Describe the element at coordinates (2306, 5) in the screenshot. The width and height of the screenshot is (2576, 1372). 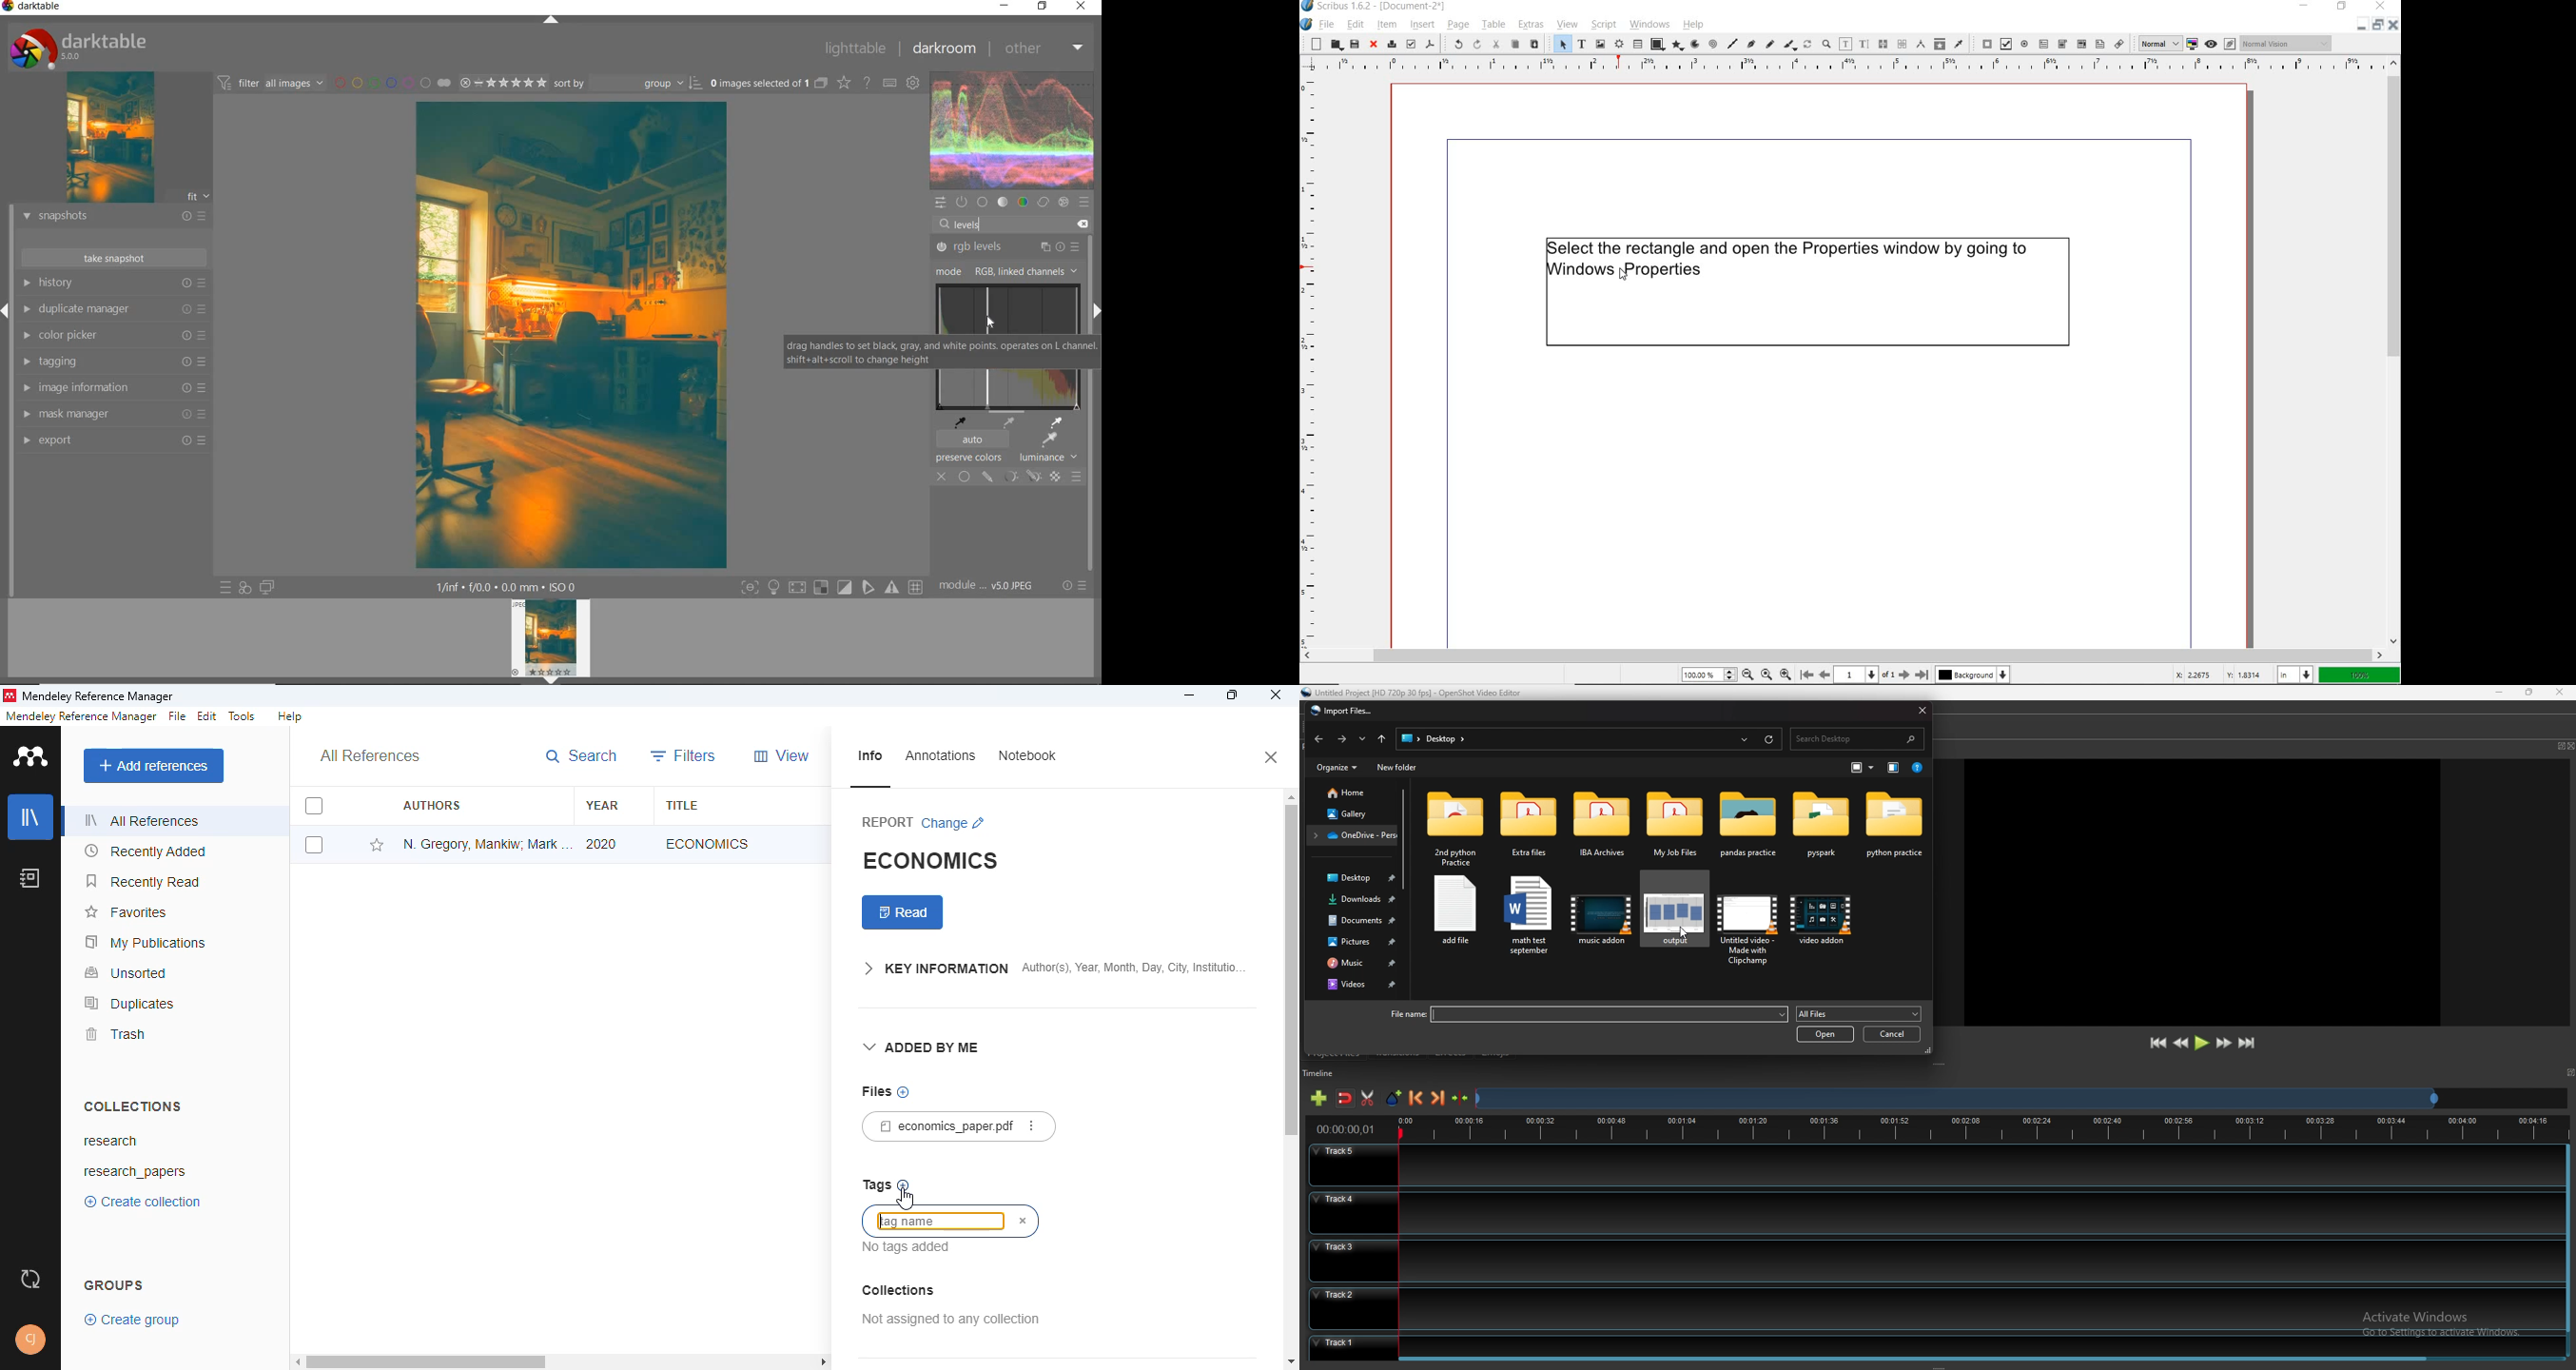
I see `minimize` at that location.